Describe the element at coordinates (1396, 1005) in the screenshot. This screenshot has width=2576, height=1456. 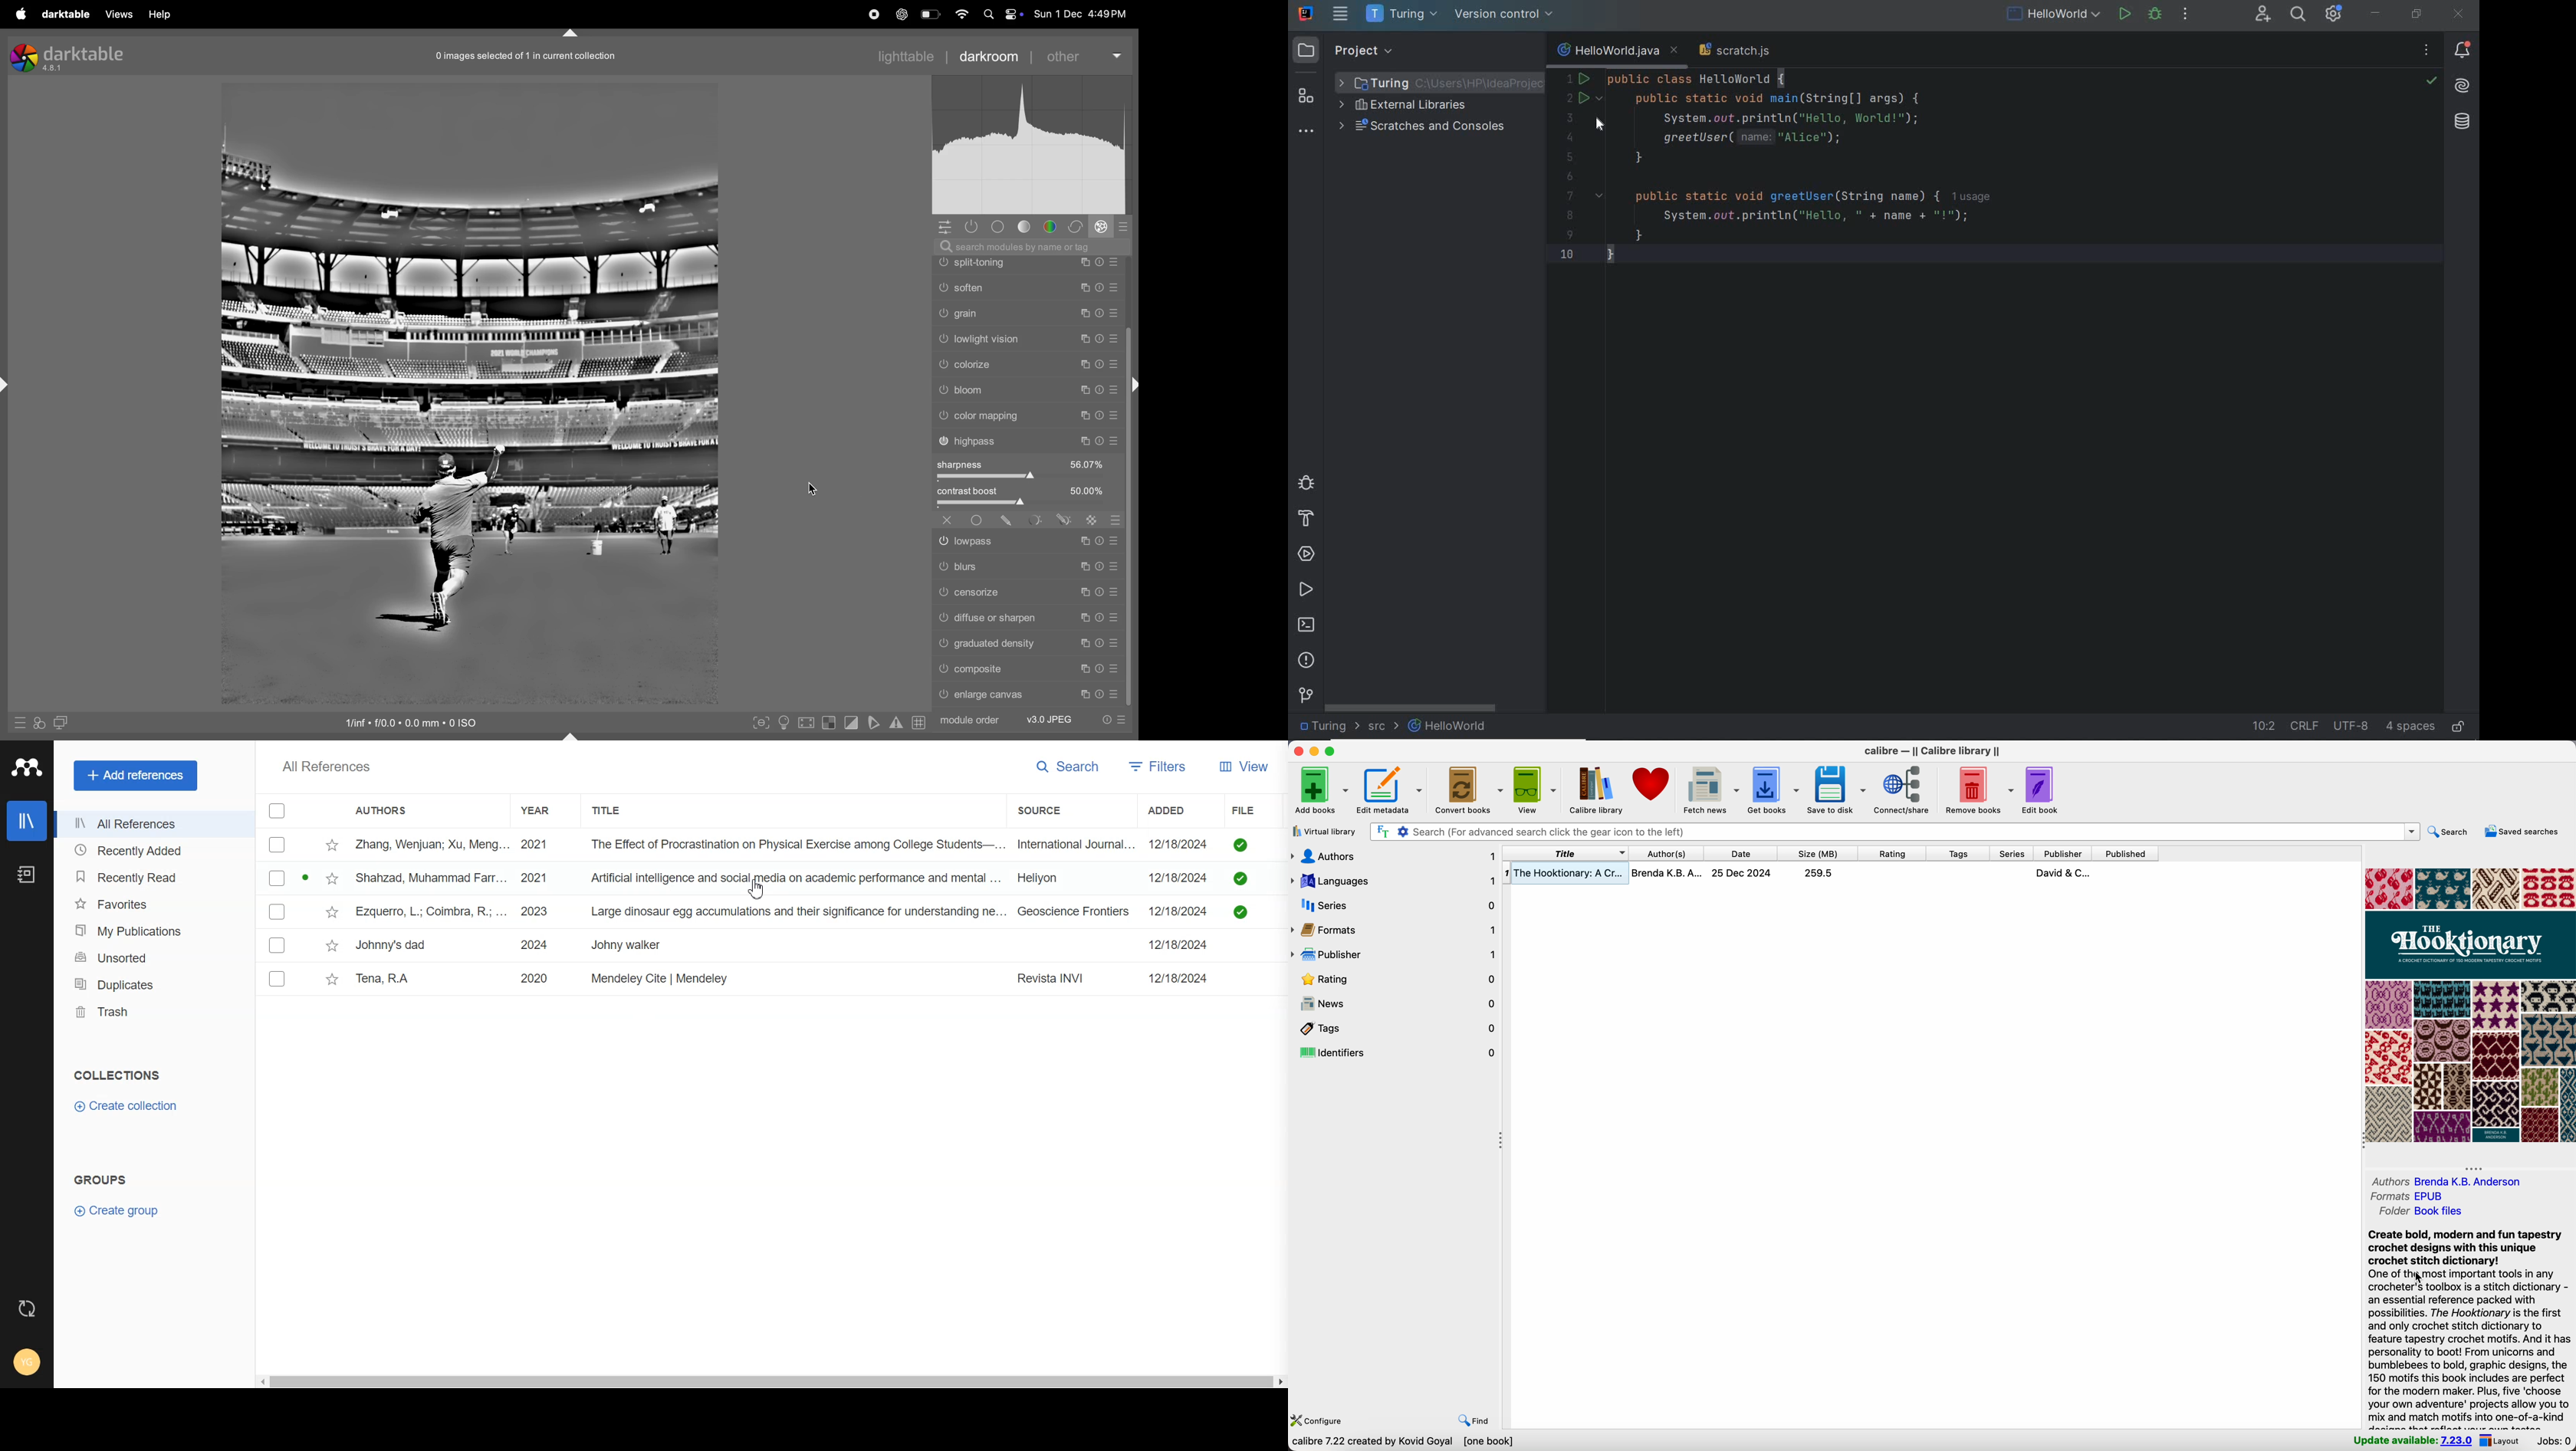
I see `news` at that location.